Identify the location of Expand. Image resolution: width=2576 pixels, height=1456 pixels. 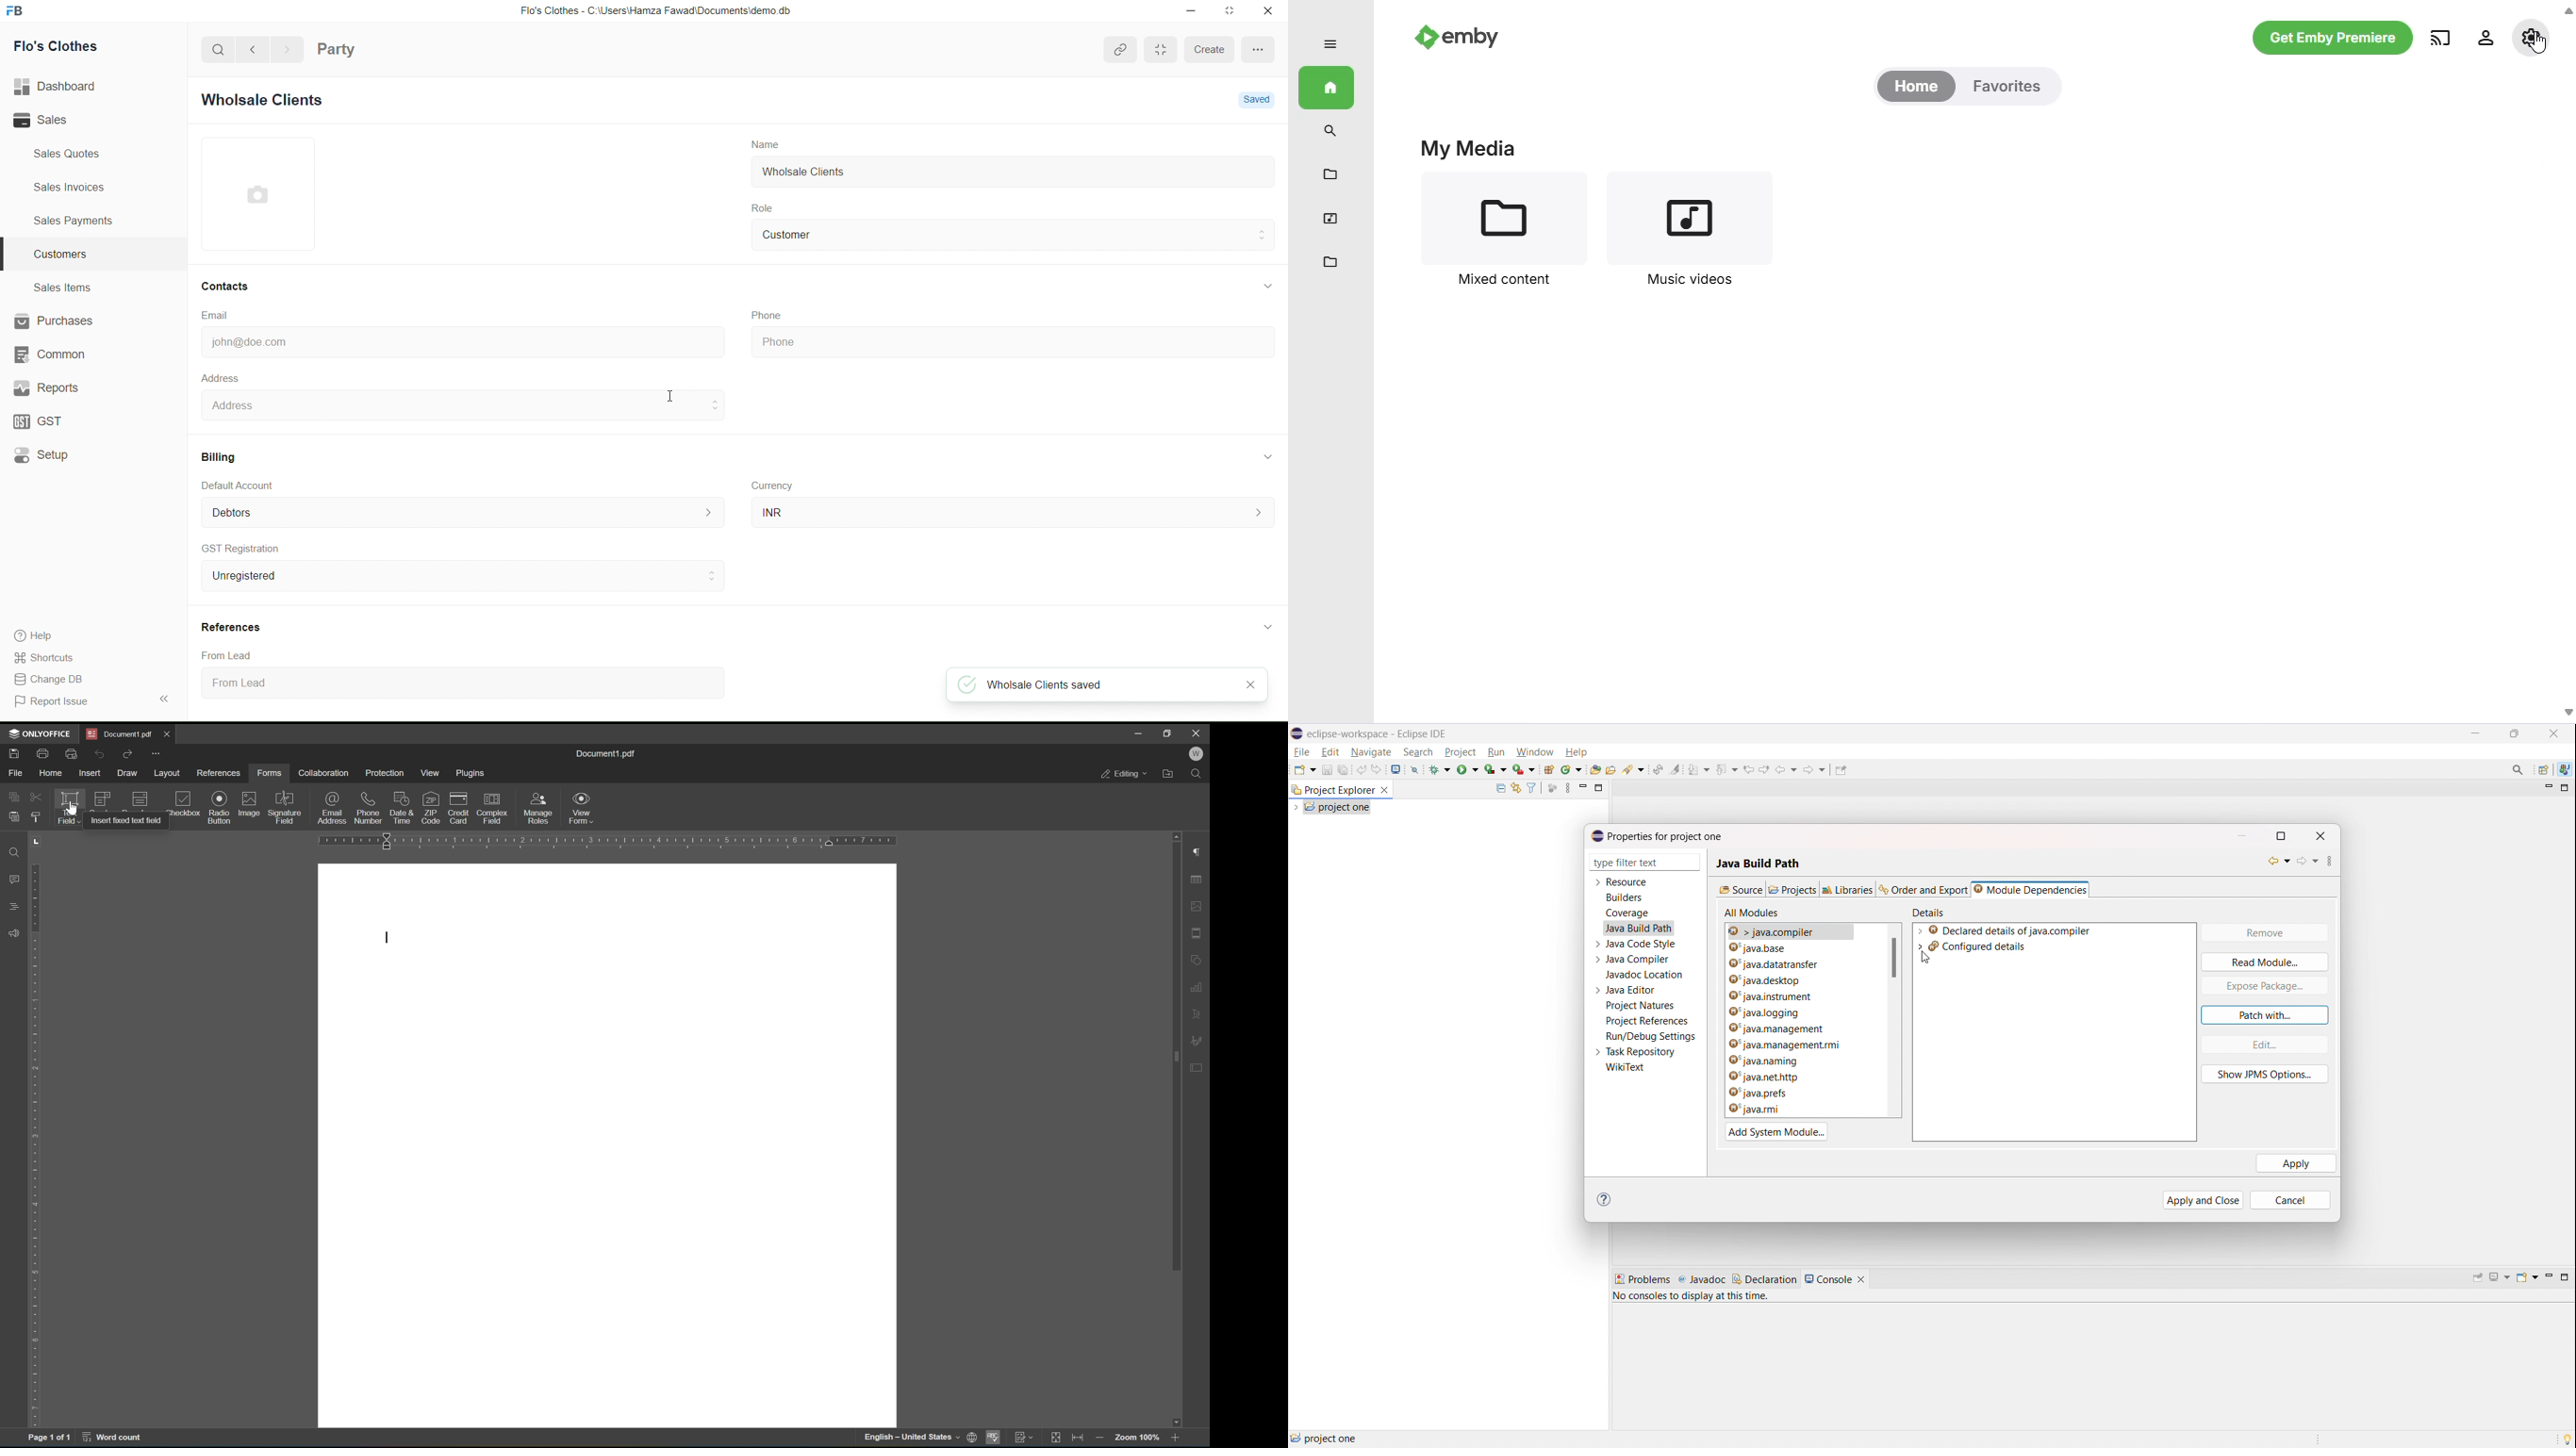
(166, 698).